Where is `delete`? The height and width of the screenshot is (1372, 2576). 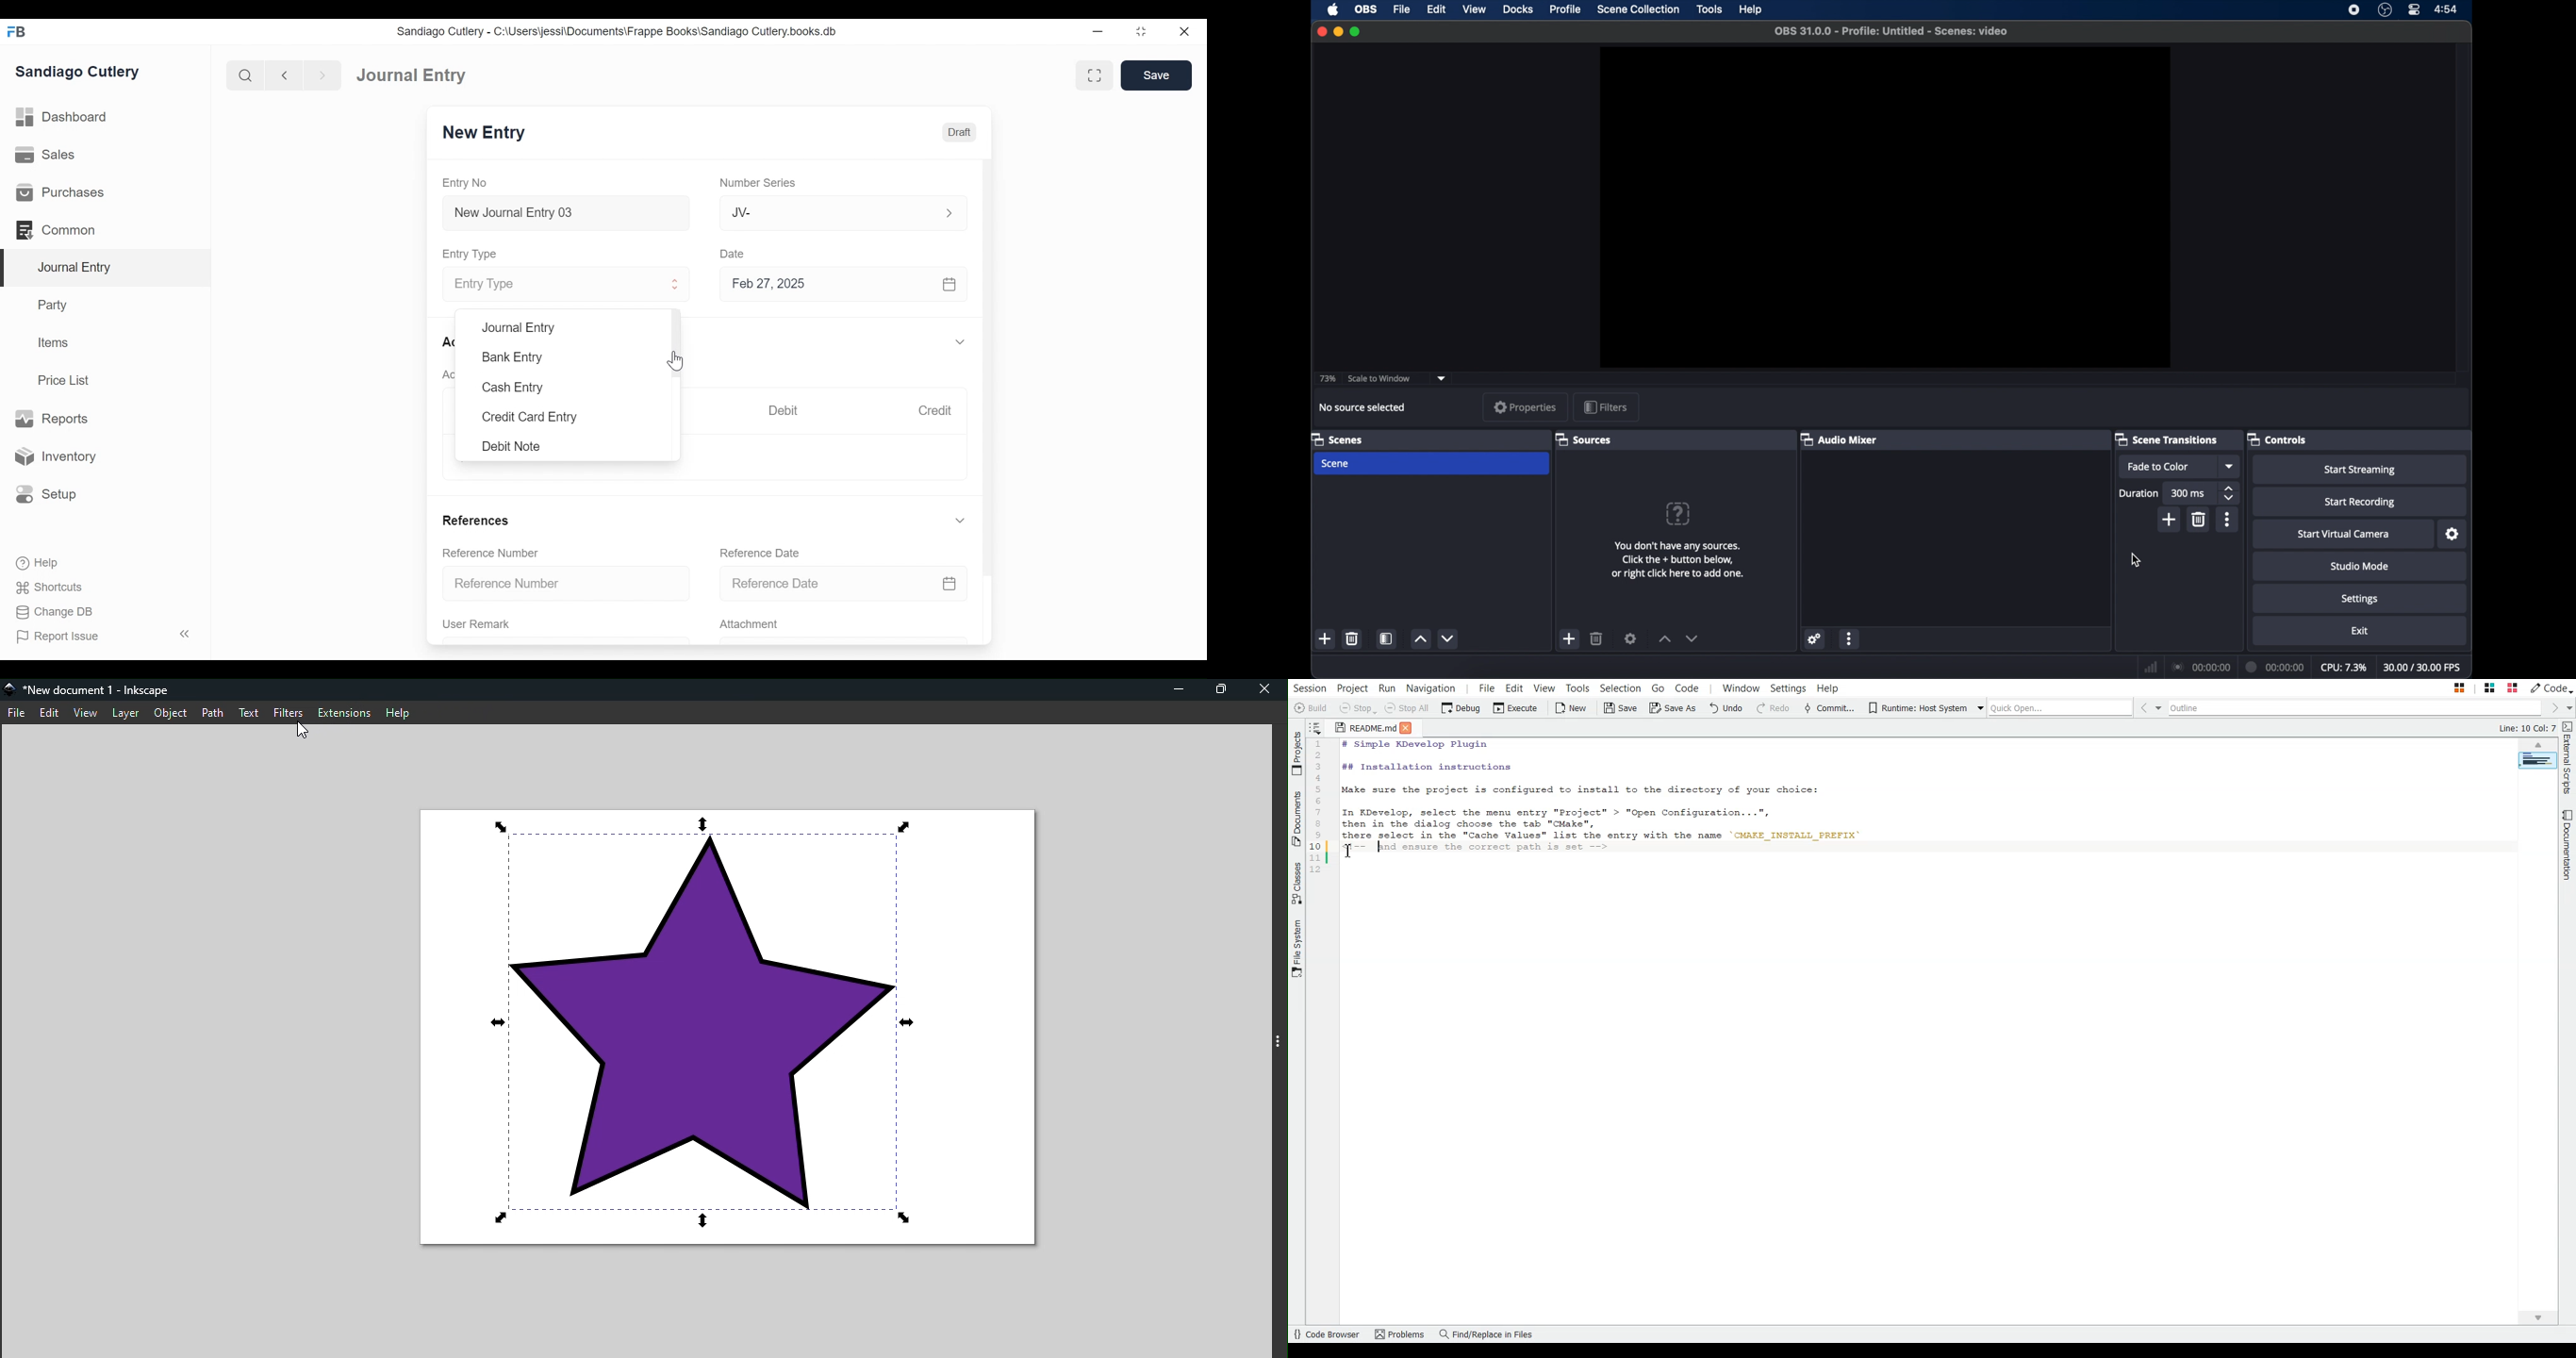 delete is located at coordinates (1351, 639).